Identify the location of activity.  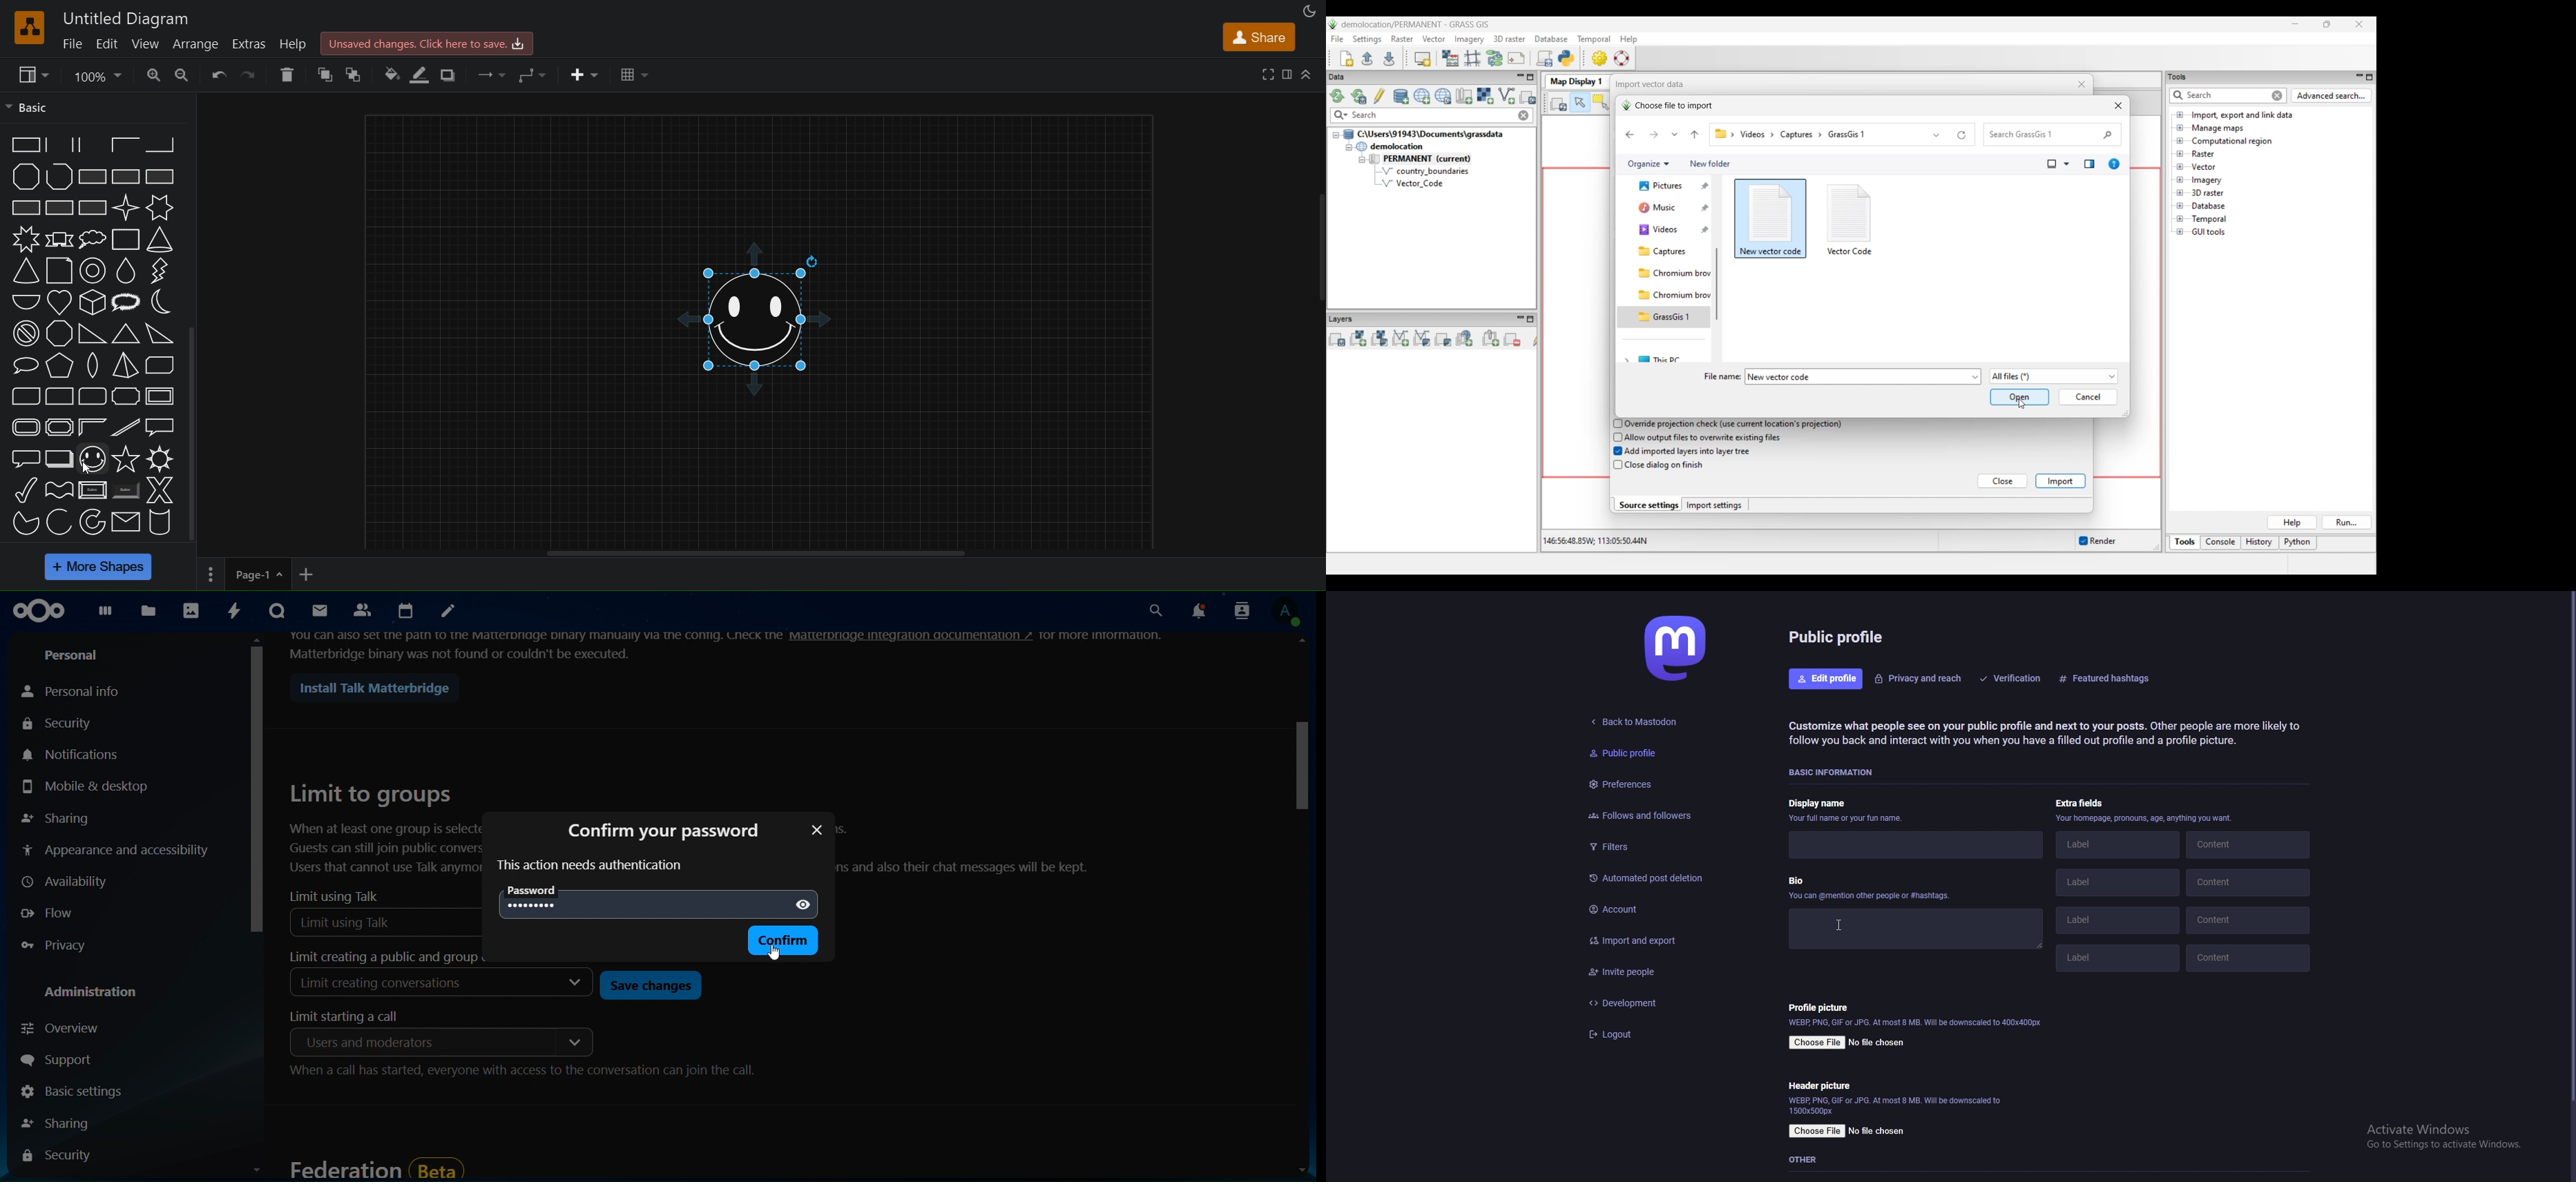
(235, 610).